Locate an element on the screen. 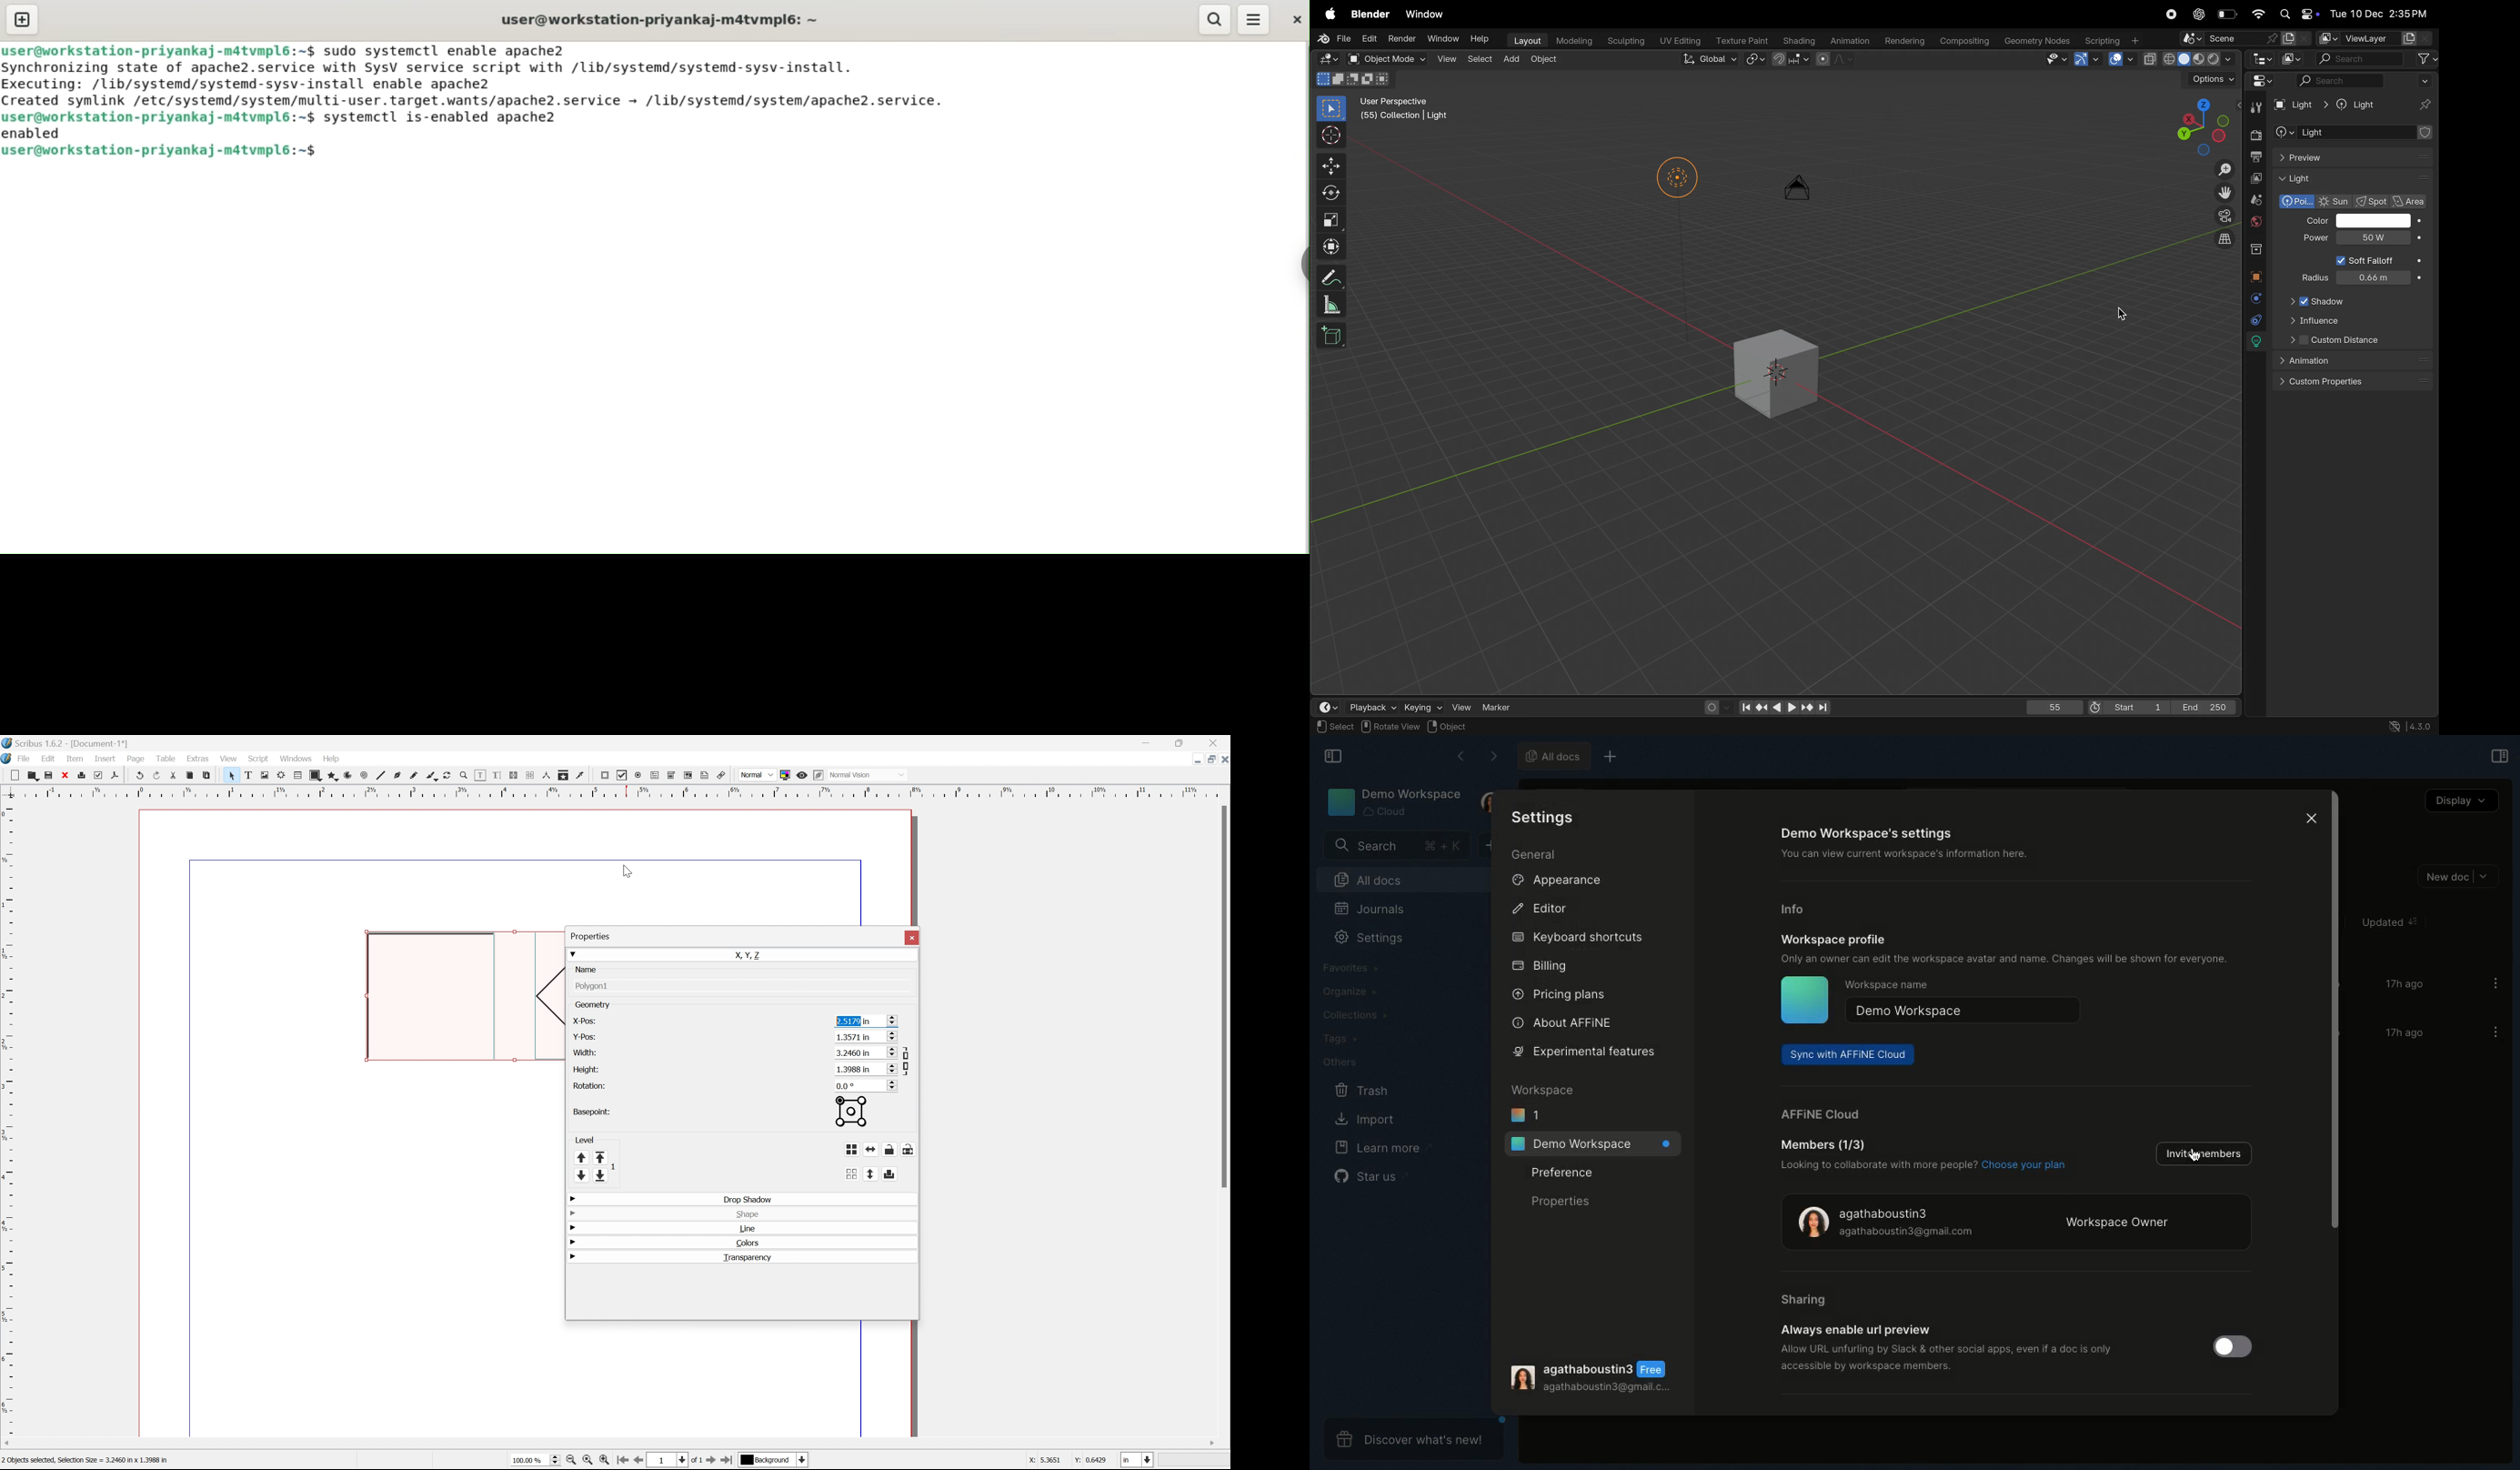 Image resolution: width=2520 pixels, height=1484 pixels. Global is located at coordinates (1709, 61).